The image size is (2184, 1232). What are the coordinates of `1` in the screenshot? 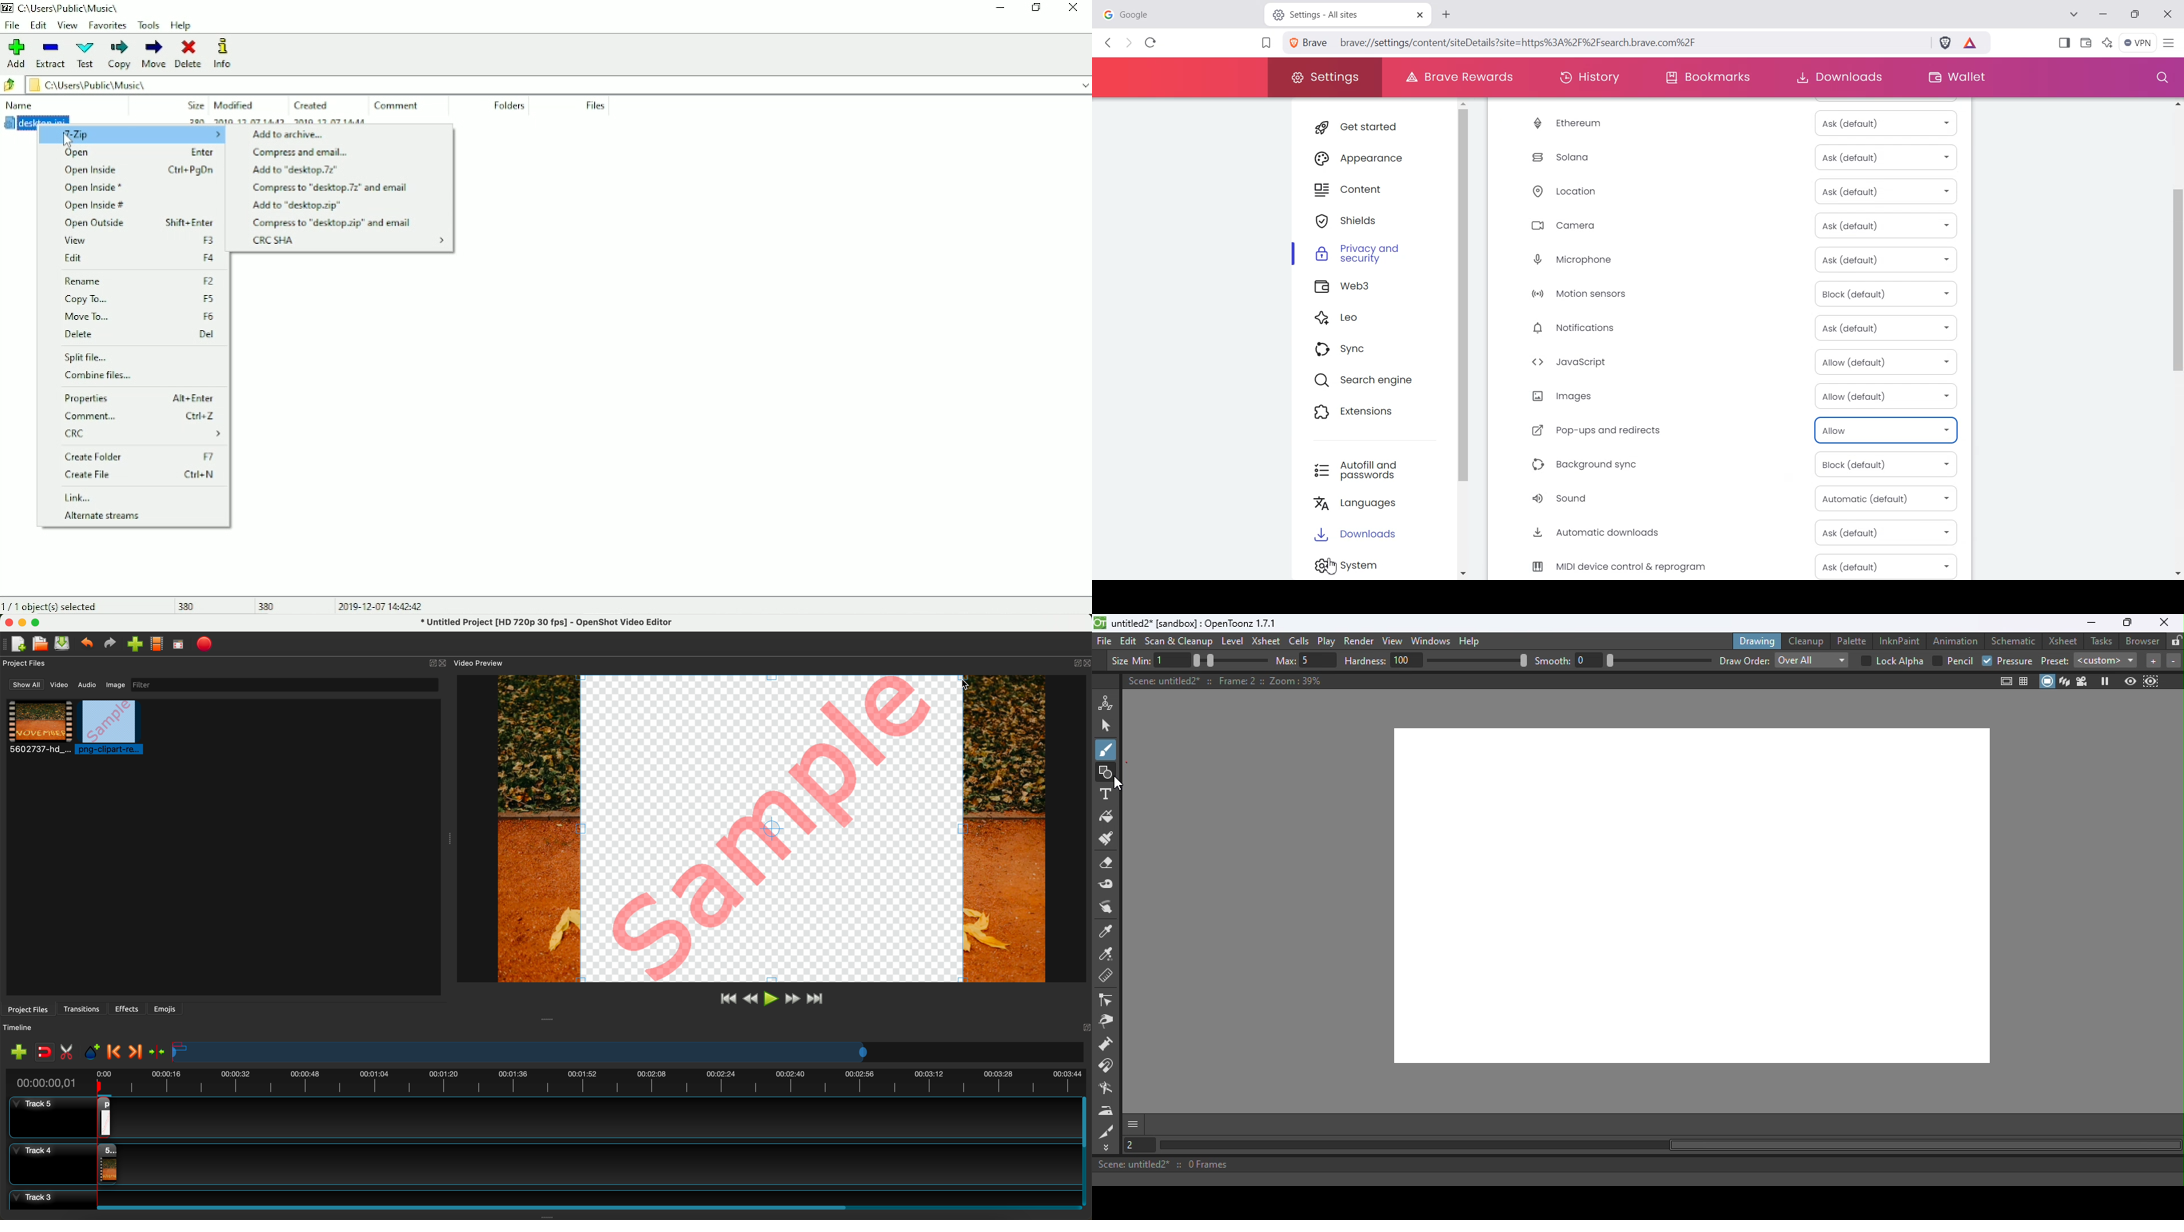 It's located at (1173, 661).